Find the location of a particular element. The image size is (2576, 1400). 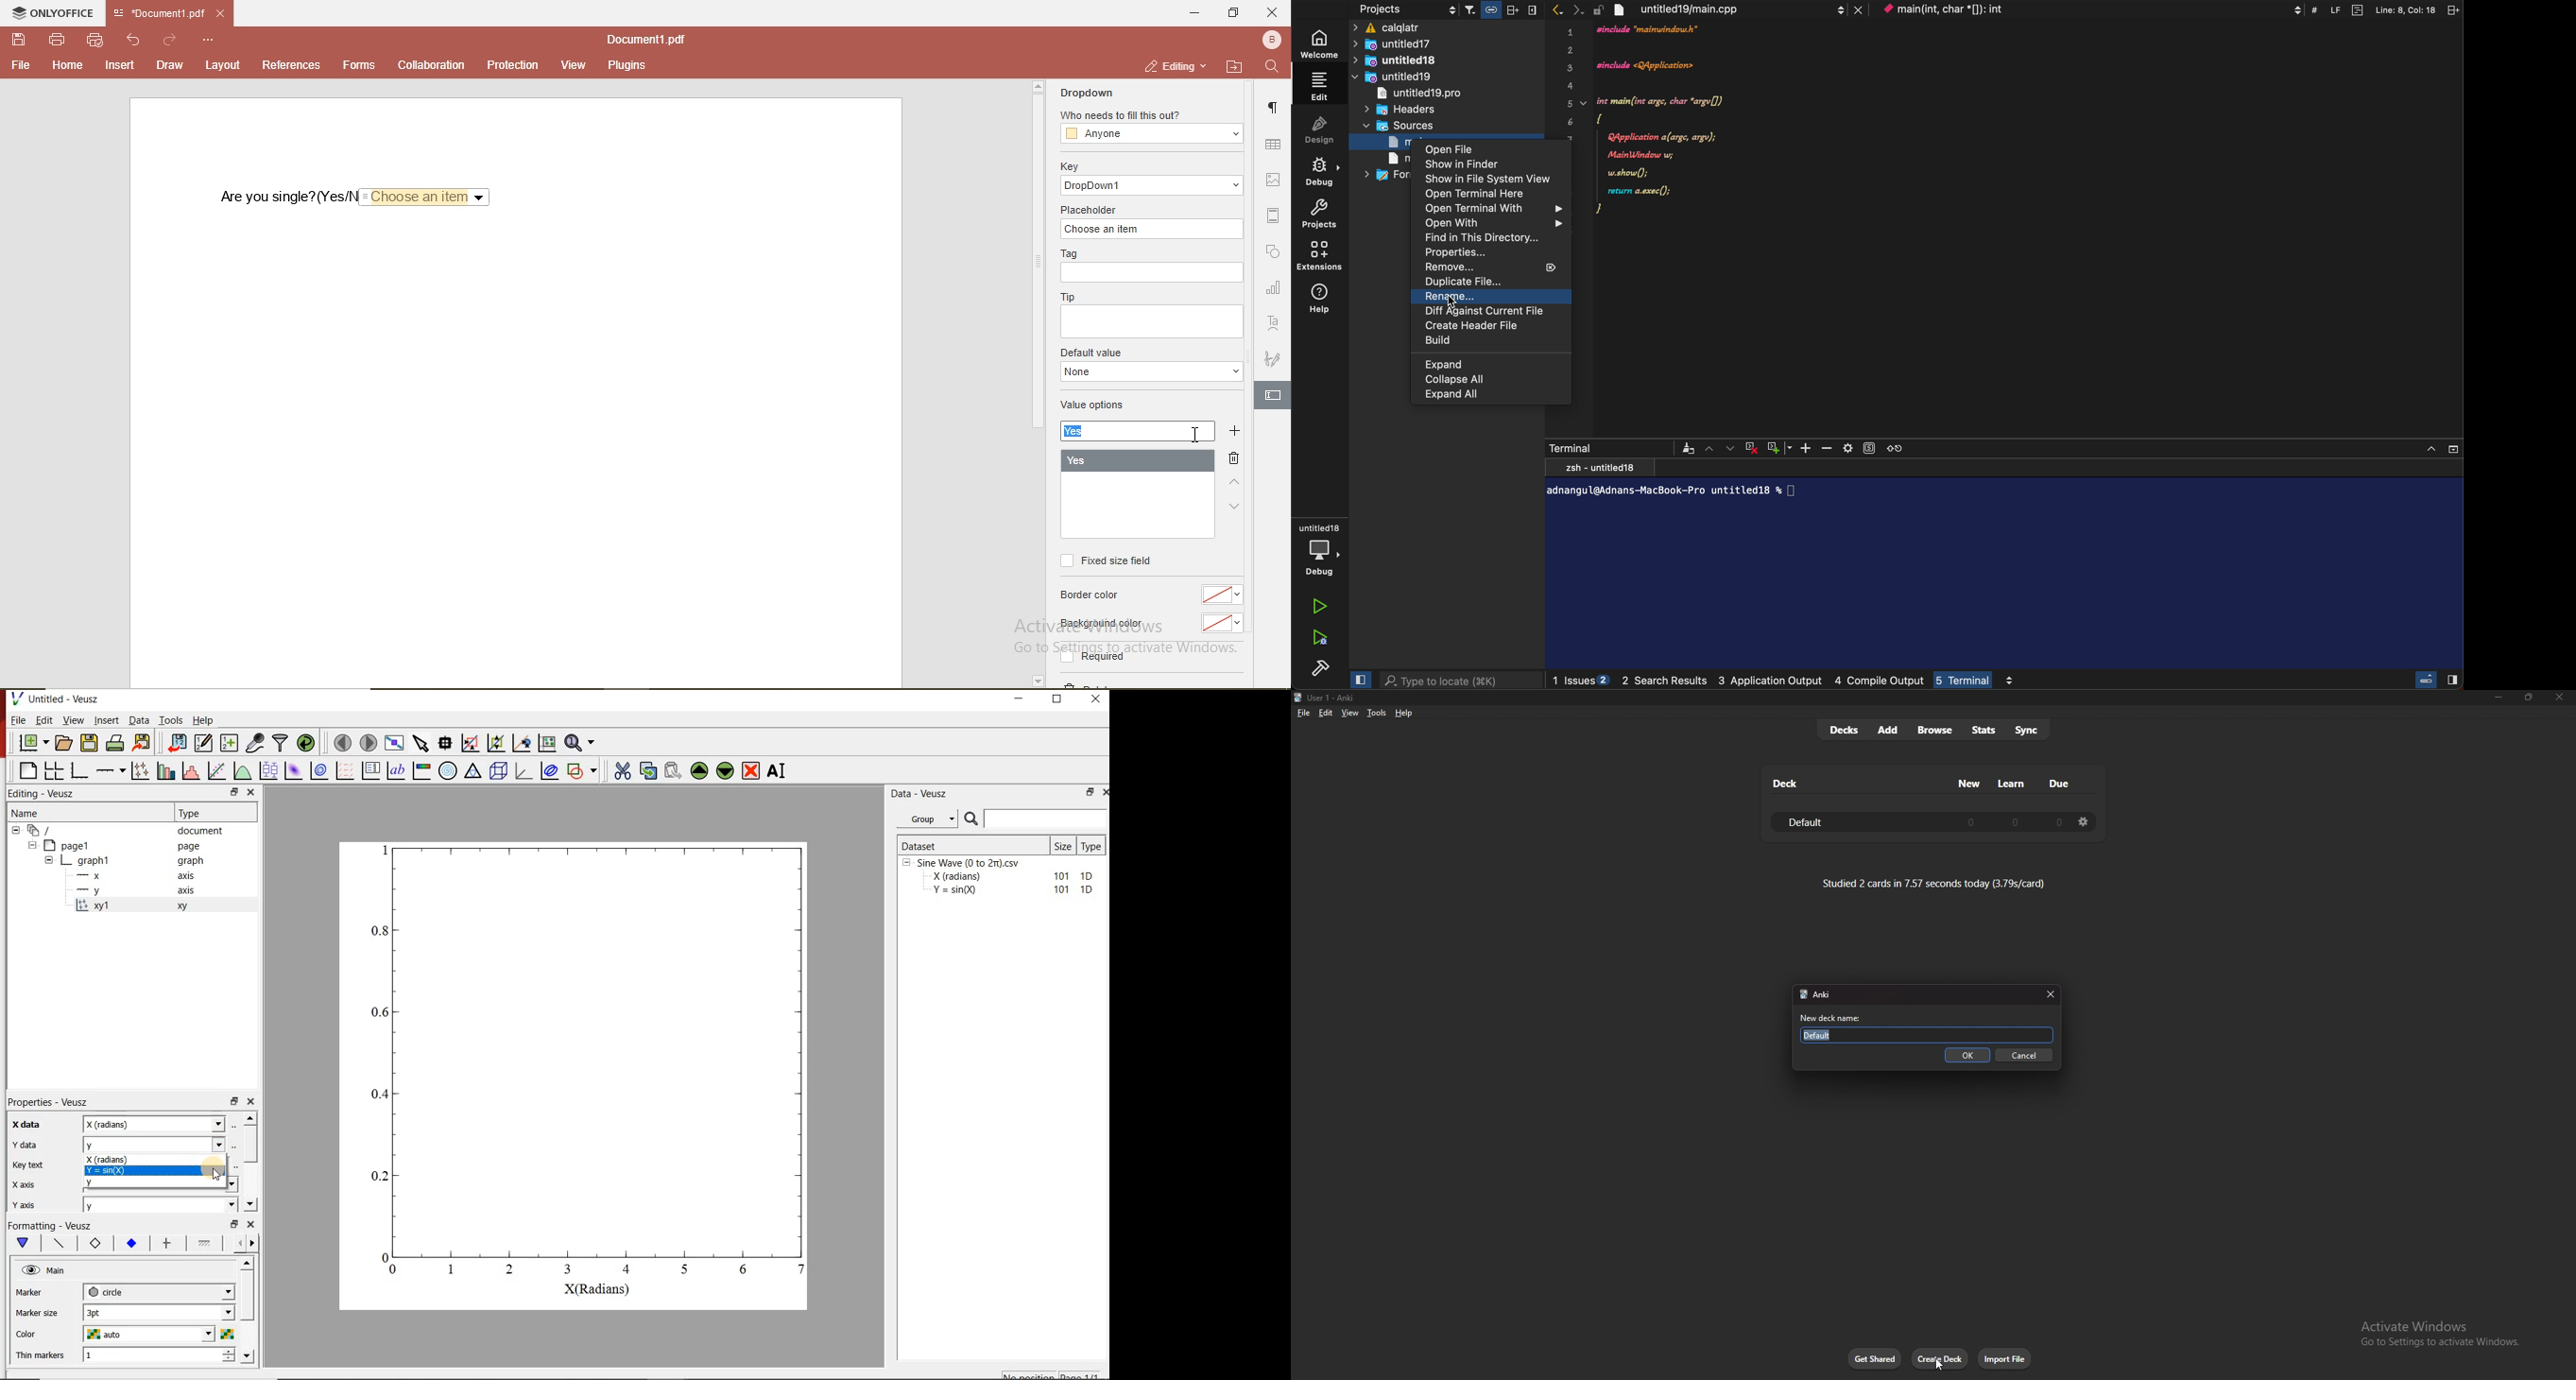

Mode is located at coordinates (23, 1202).